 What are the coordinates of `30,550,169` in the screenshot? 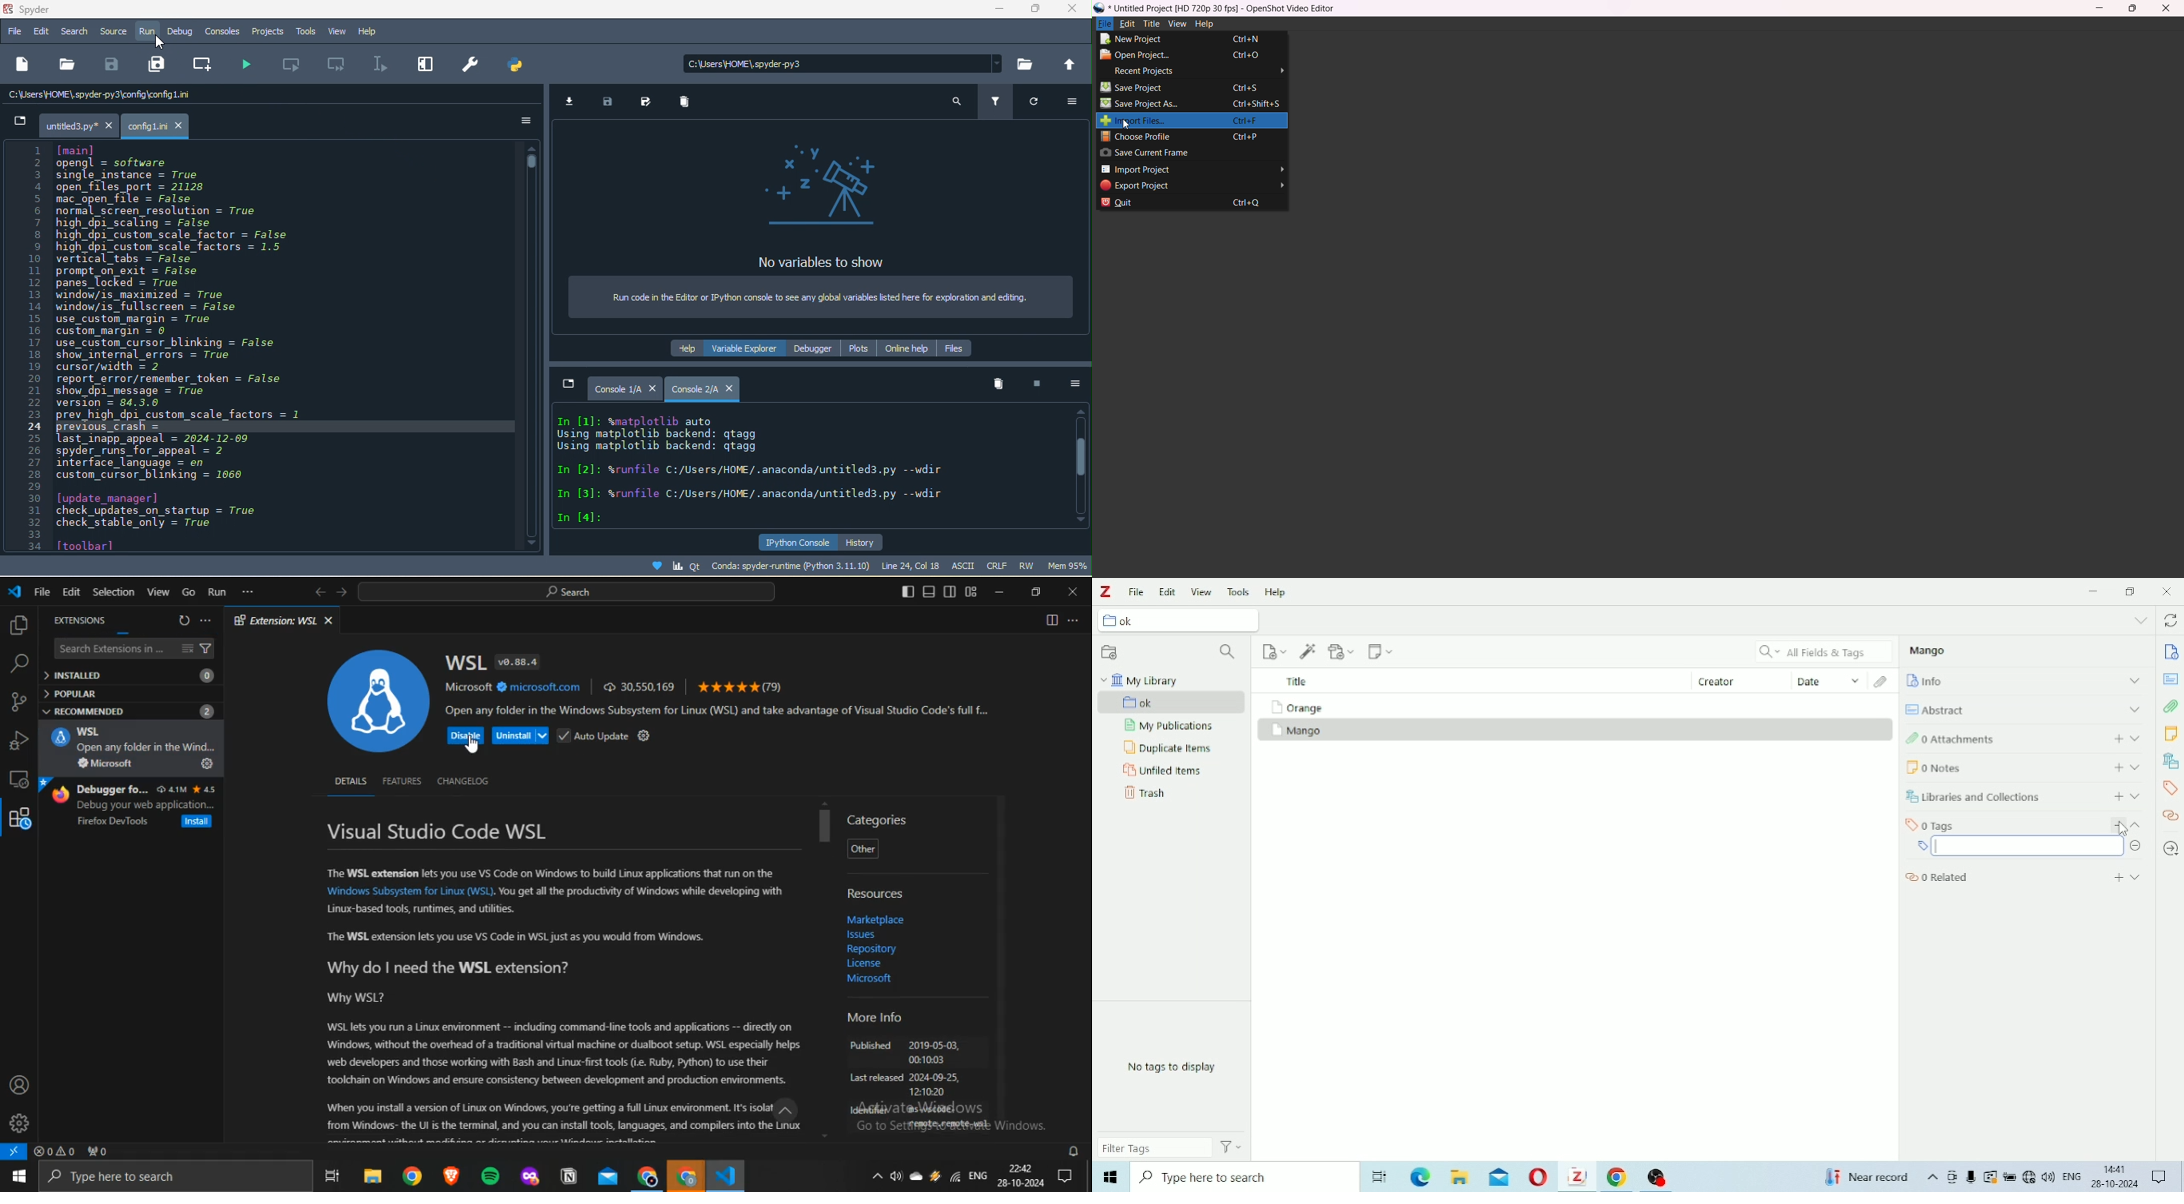 It's located at (640, 685).